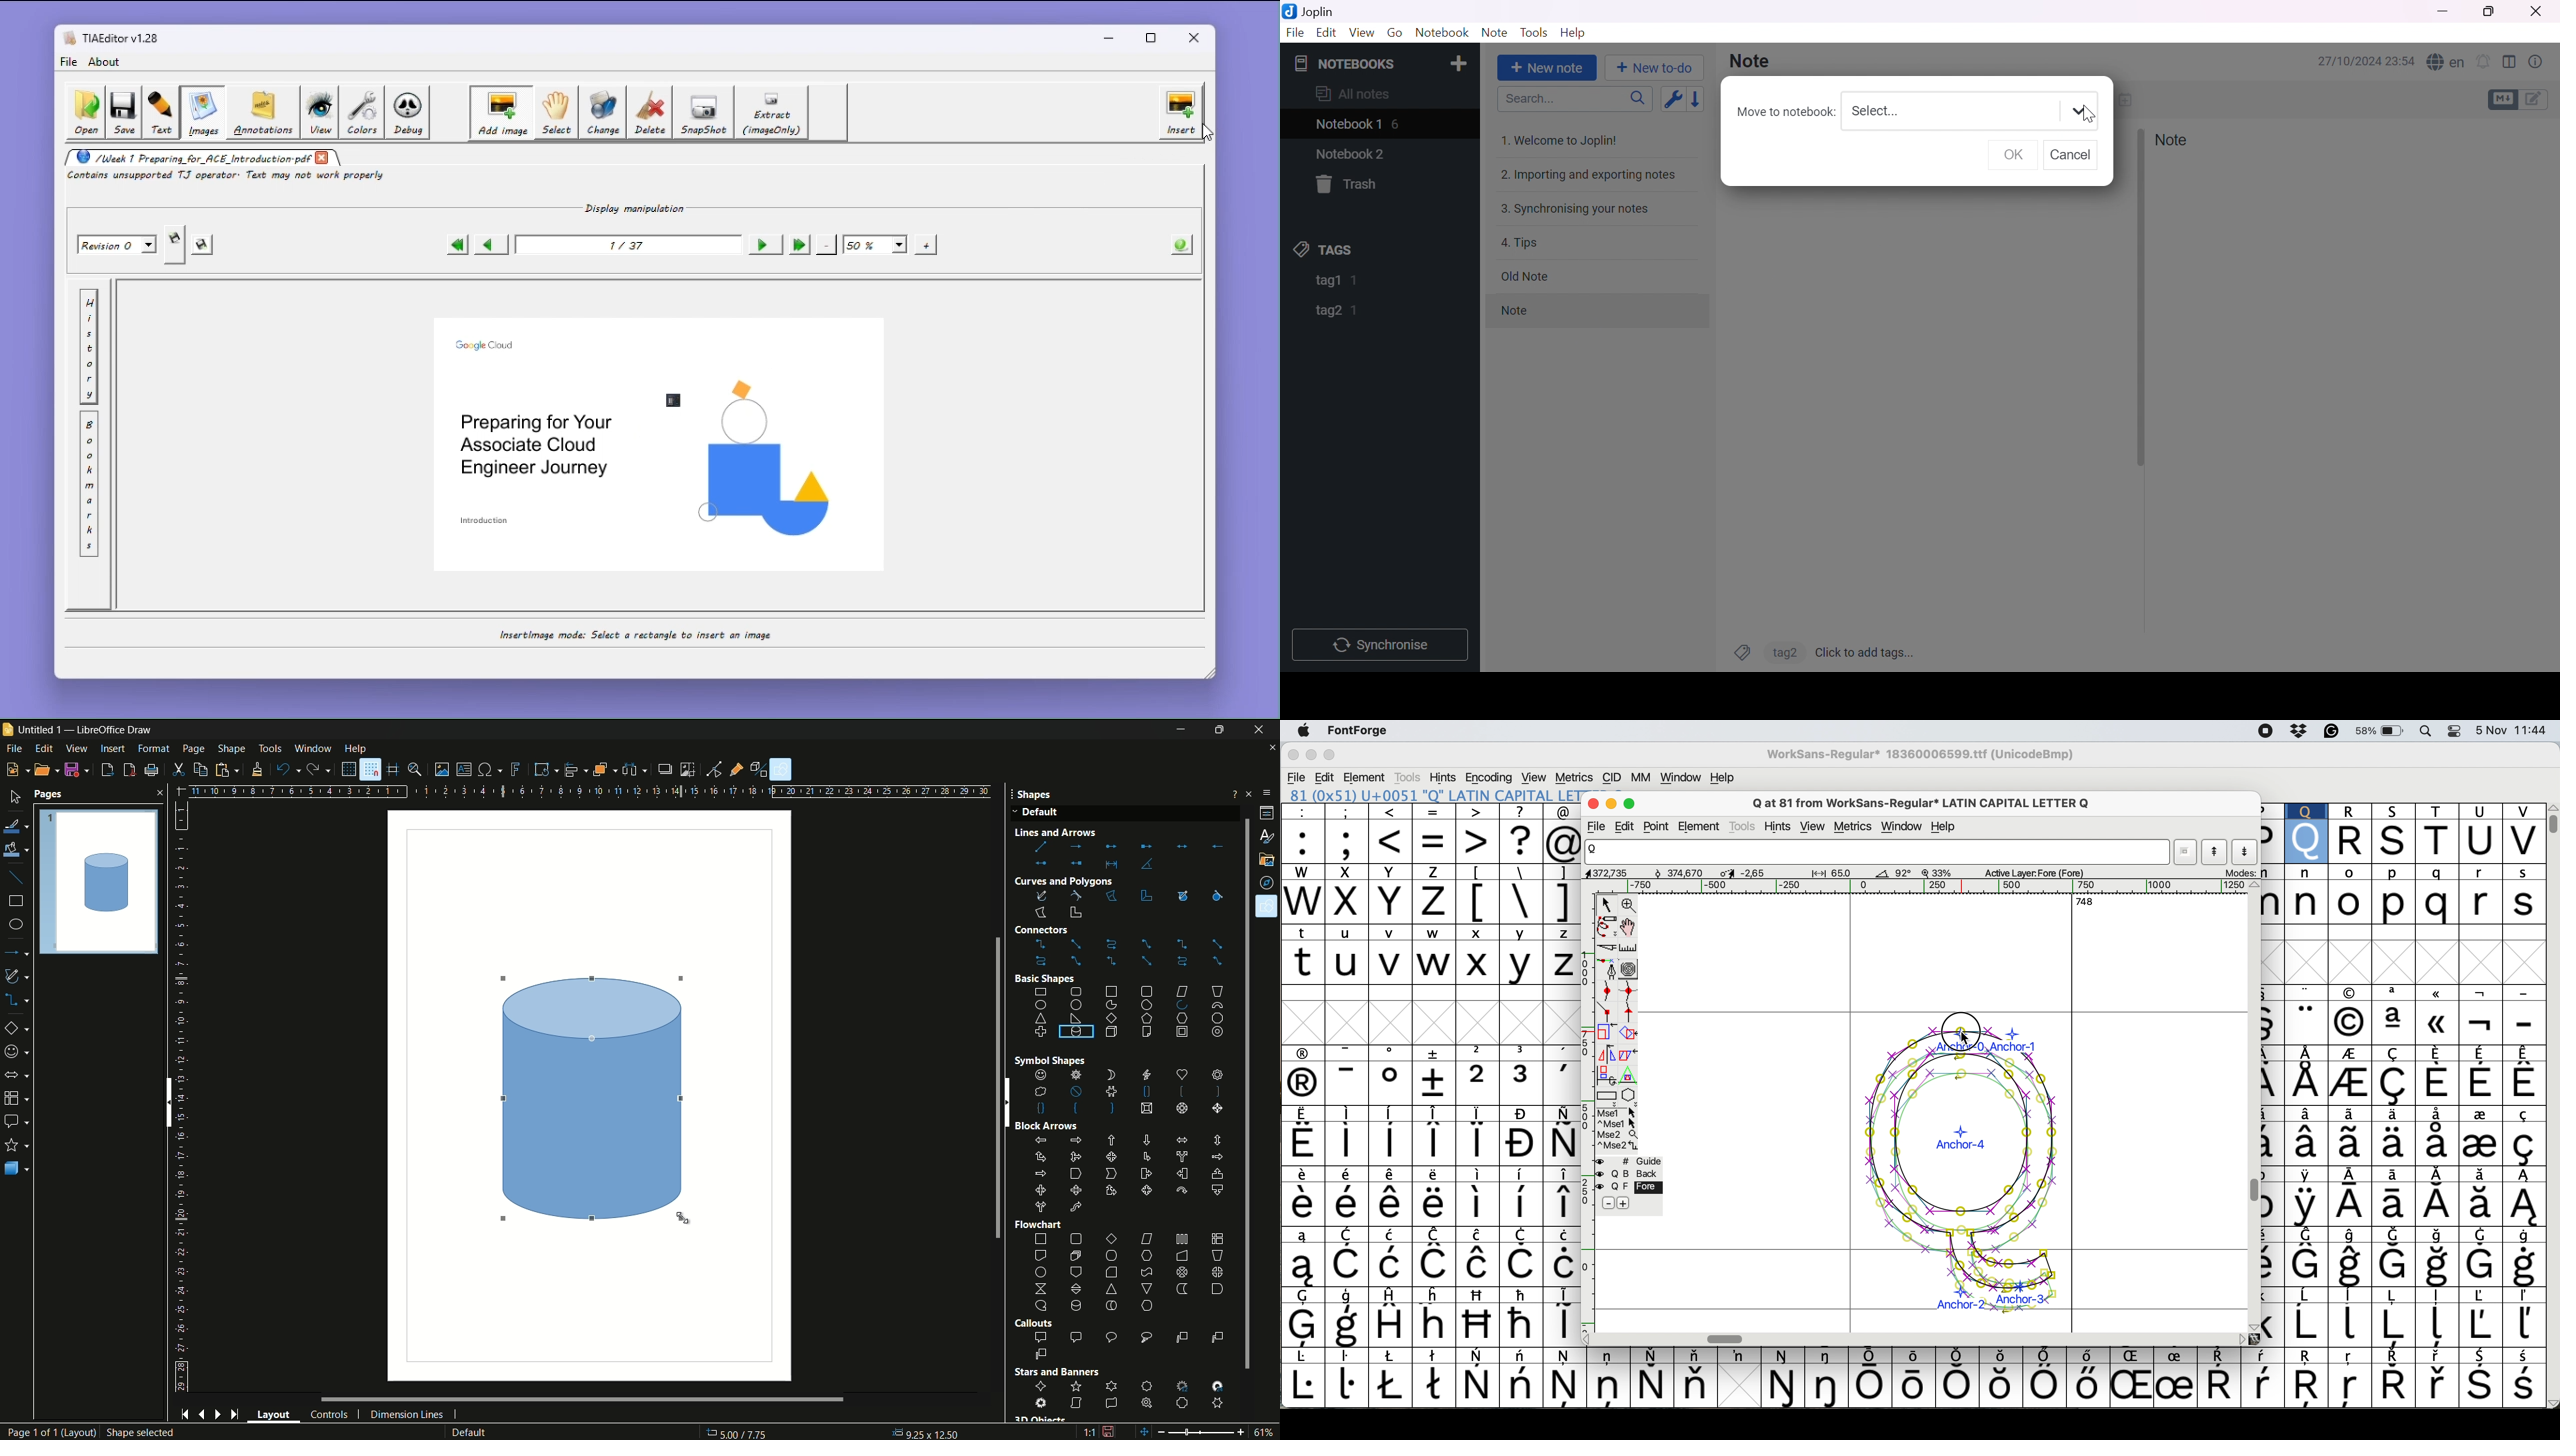  Describe the element at coordinates (17, 1168) in the screenshot. I see `3D objects` at that location.